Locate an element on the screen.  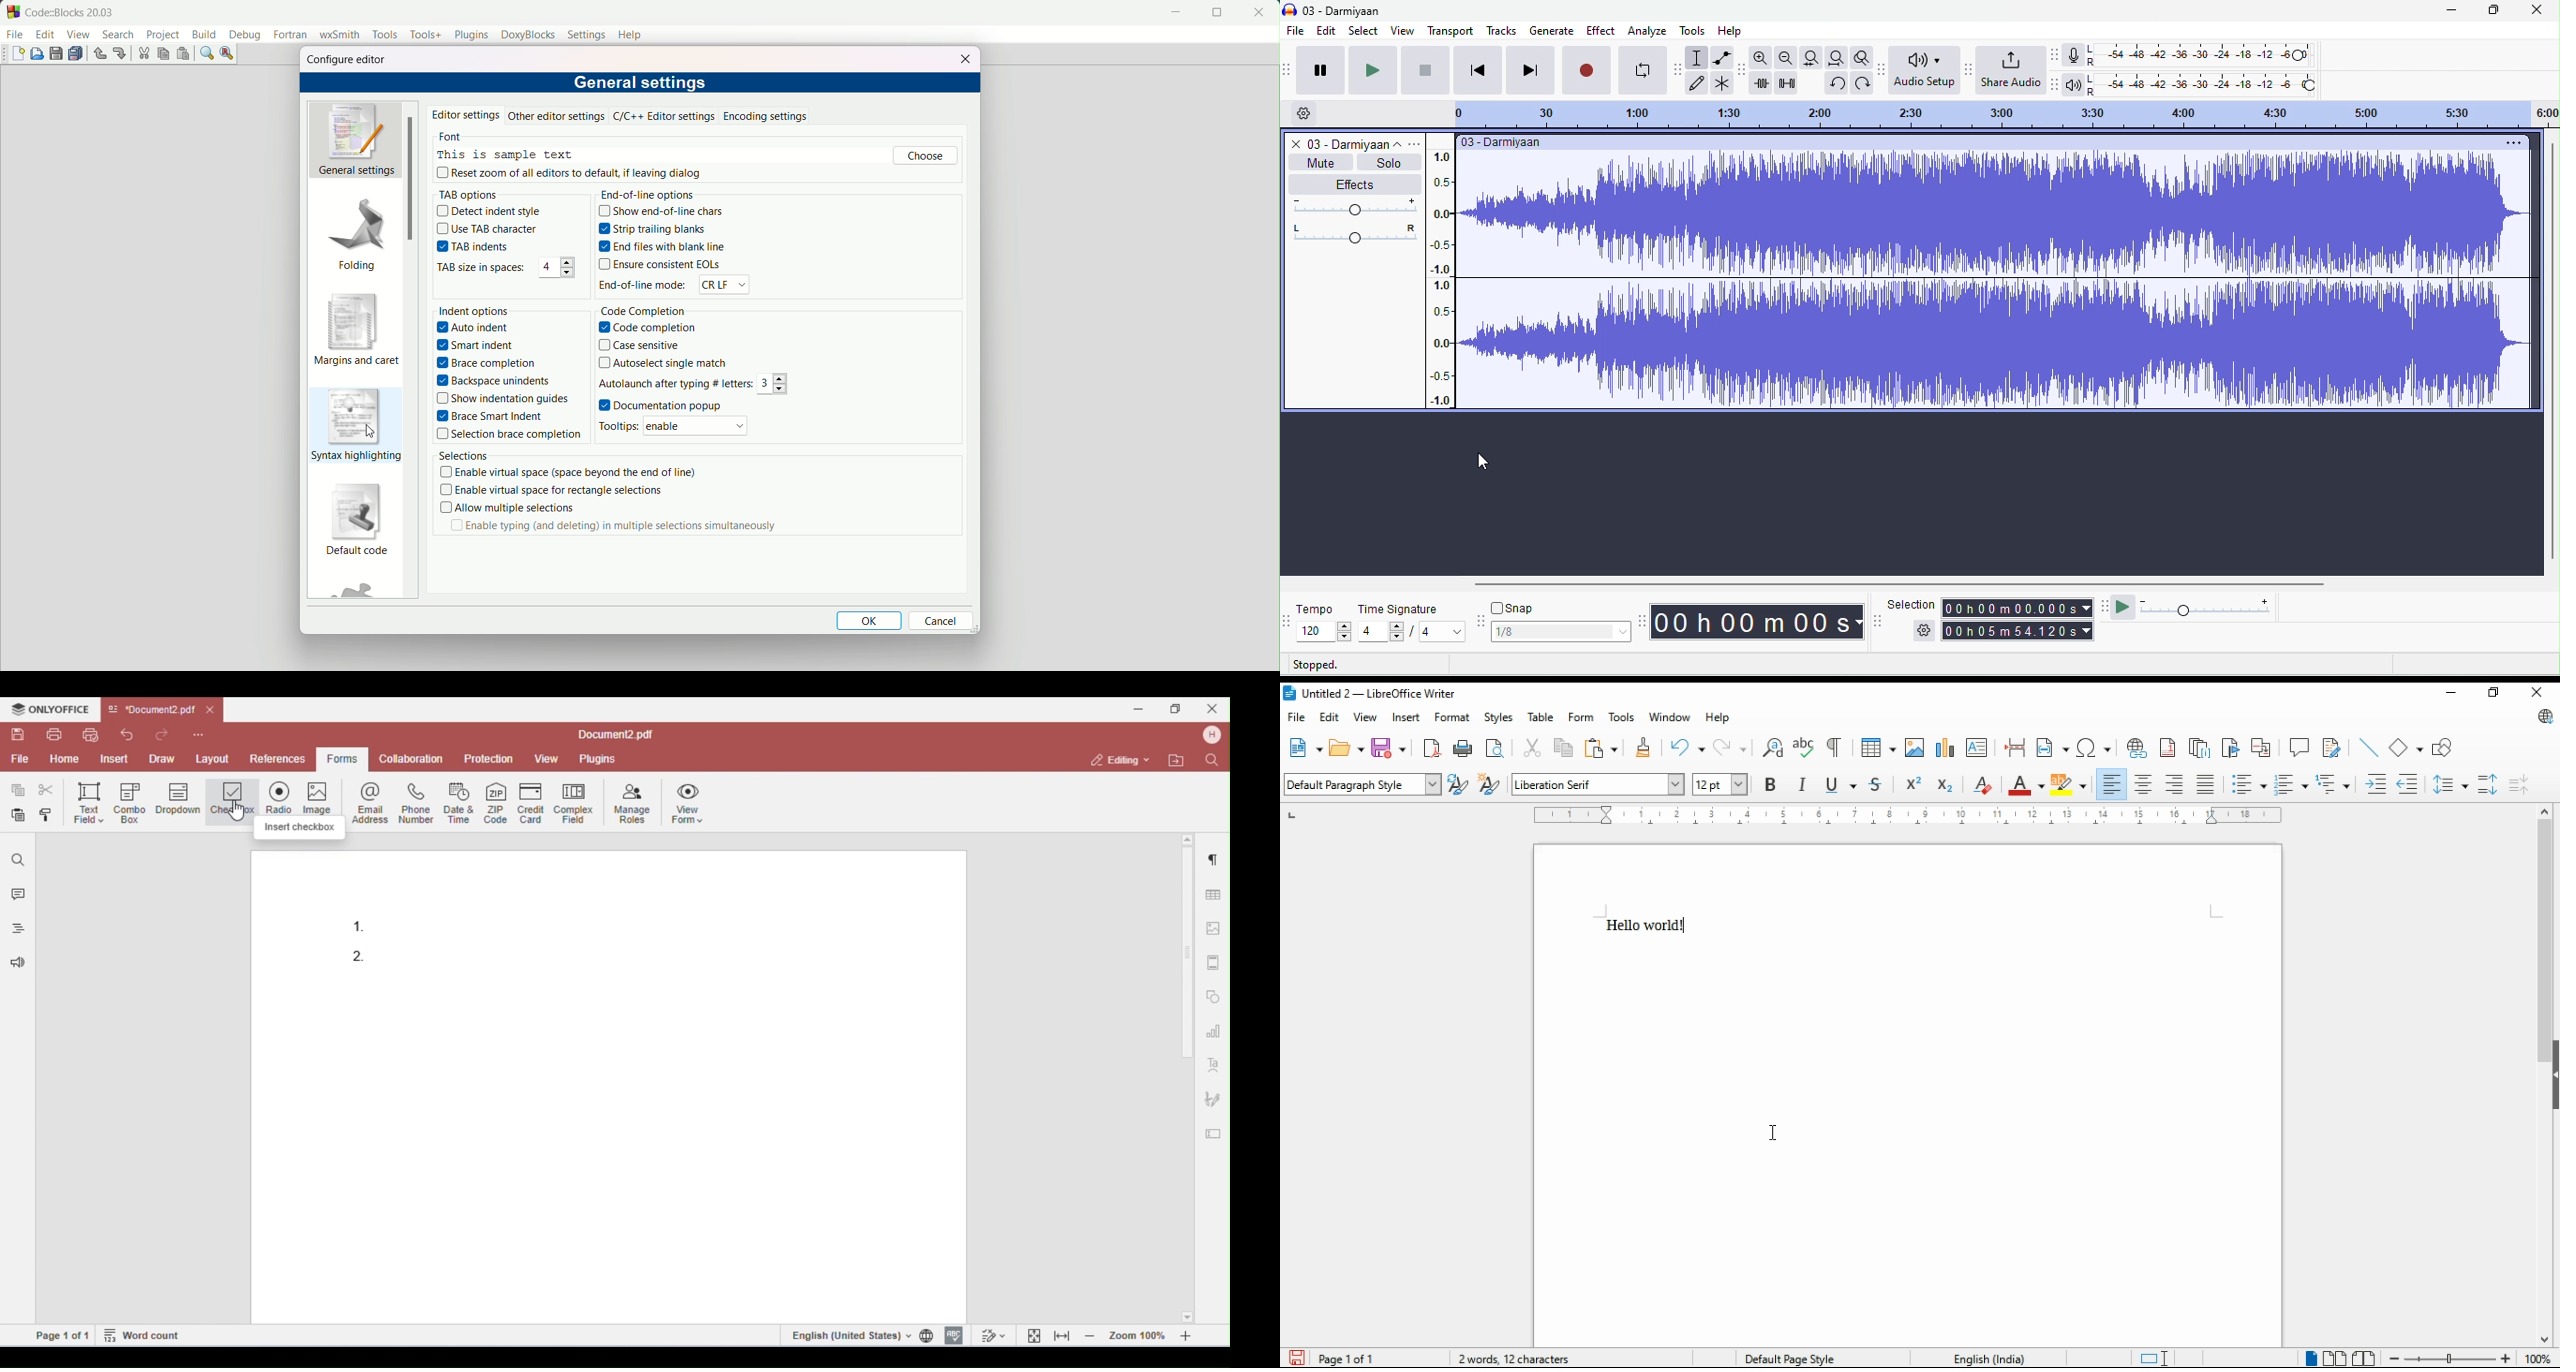
generate is located at coordinates (1550, 30).